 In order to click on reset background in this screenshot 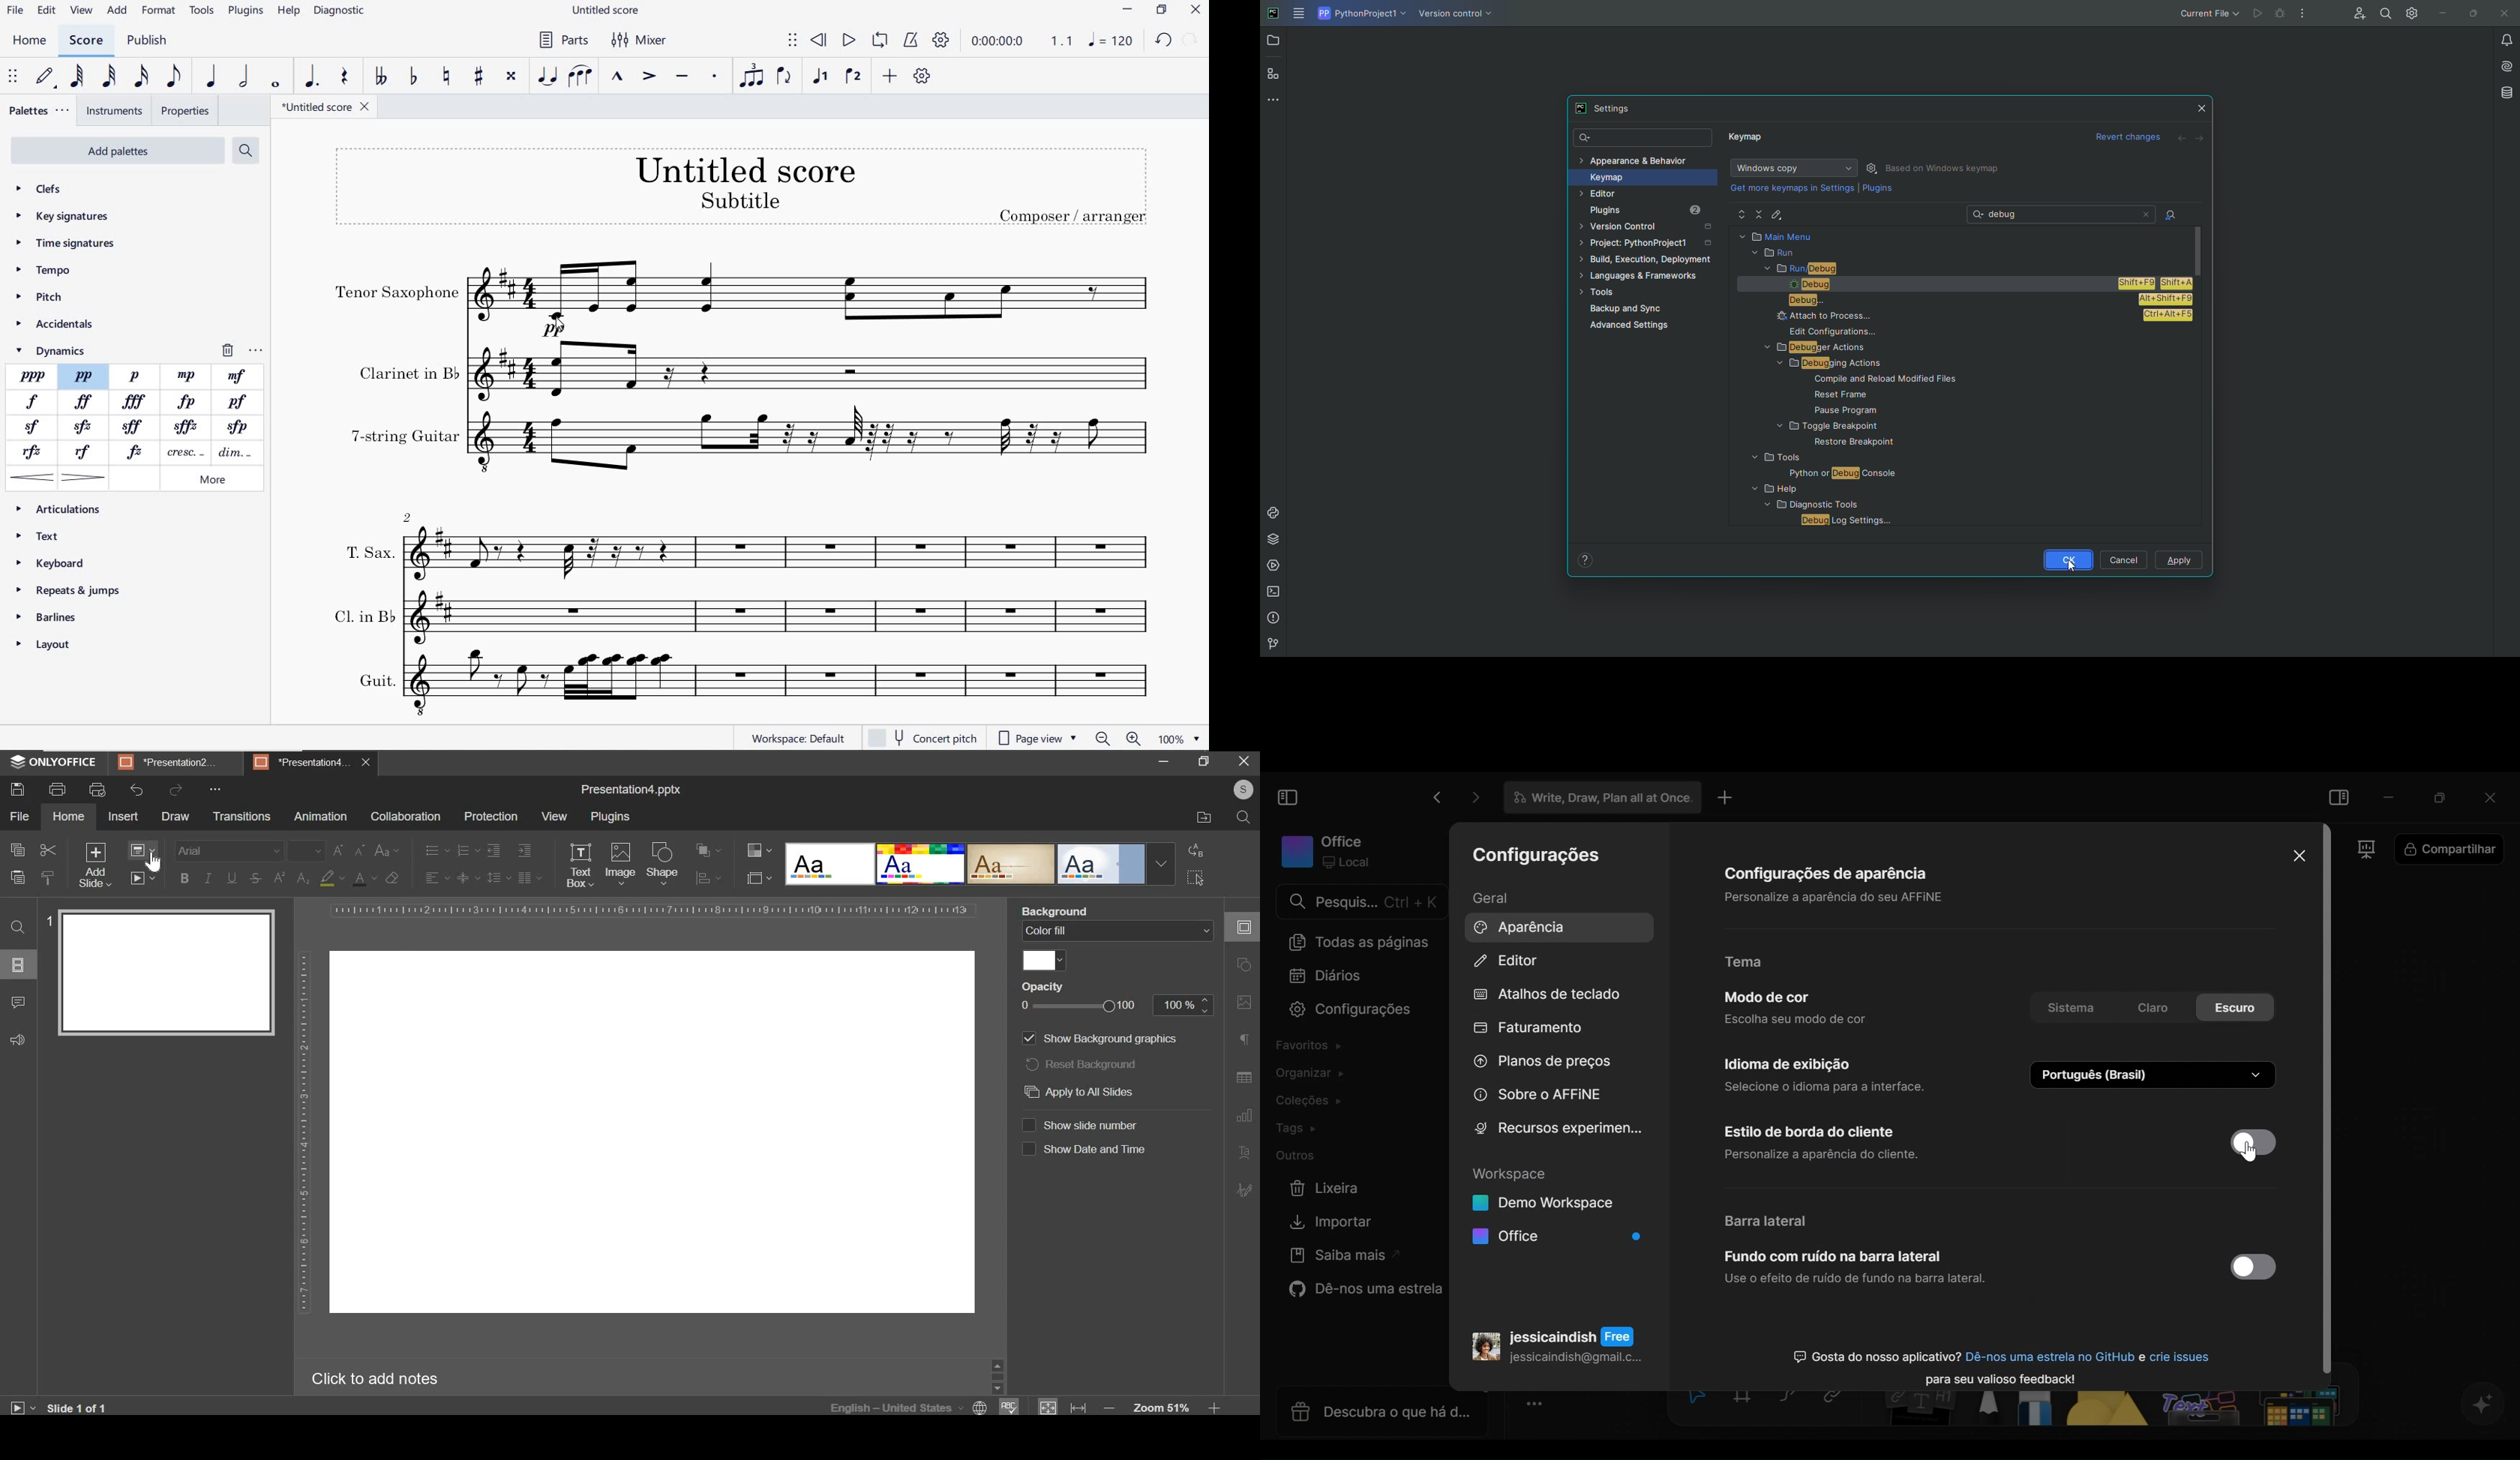, I will do `click(1085, 1064)`.